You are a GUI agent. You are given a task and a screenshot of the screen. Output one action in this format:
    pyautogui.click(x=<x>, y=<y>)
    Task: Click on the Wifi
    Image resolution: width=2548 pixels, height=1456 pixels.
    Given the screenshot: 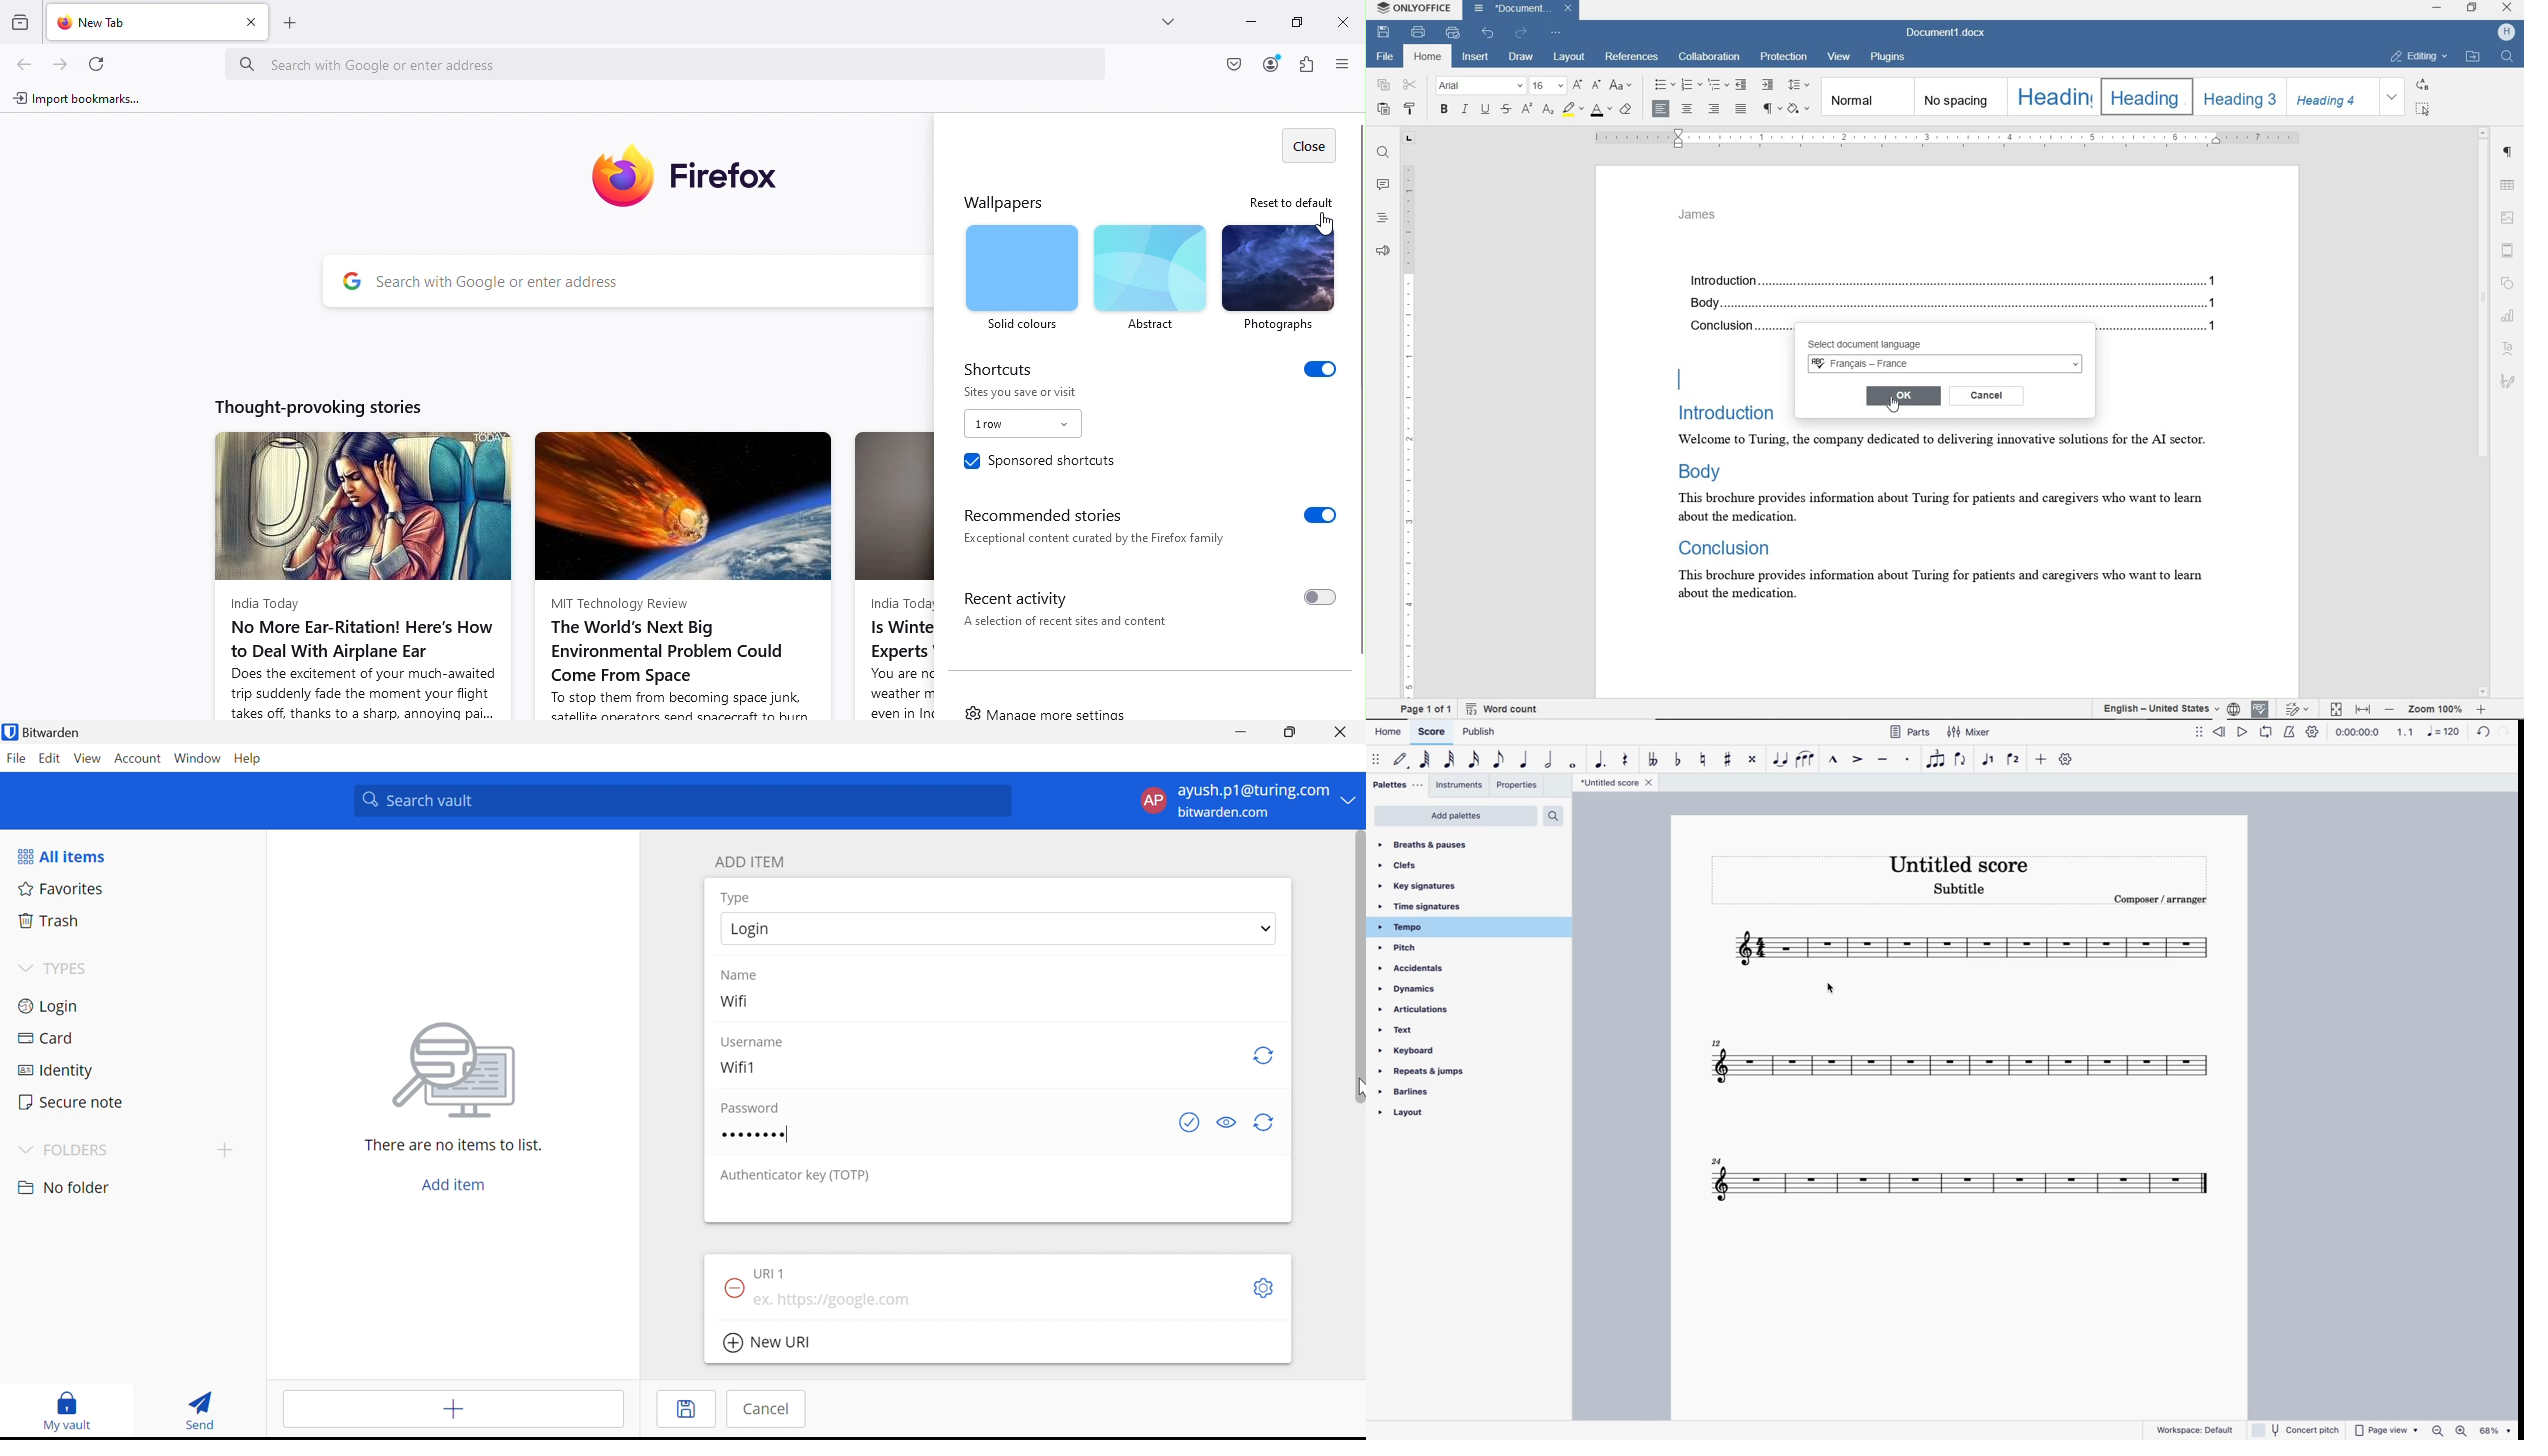 What is the action you would take?
    pyautogui.click(x=733, y=1000)
    